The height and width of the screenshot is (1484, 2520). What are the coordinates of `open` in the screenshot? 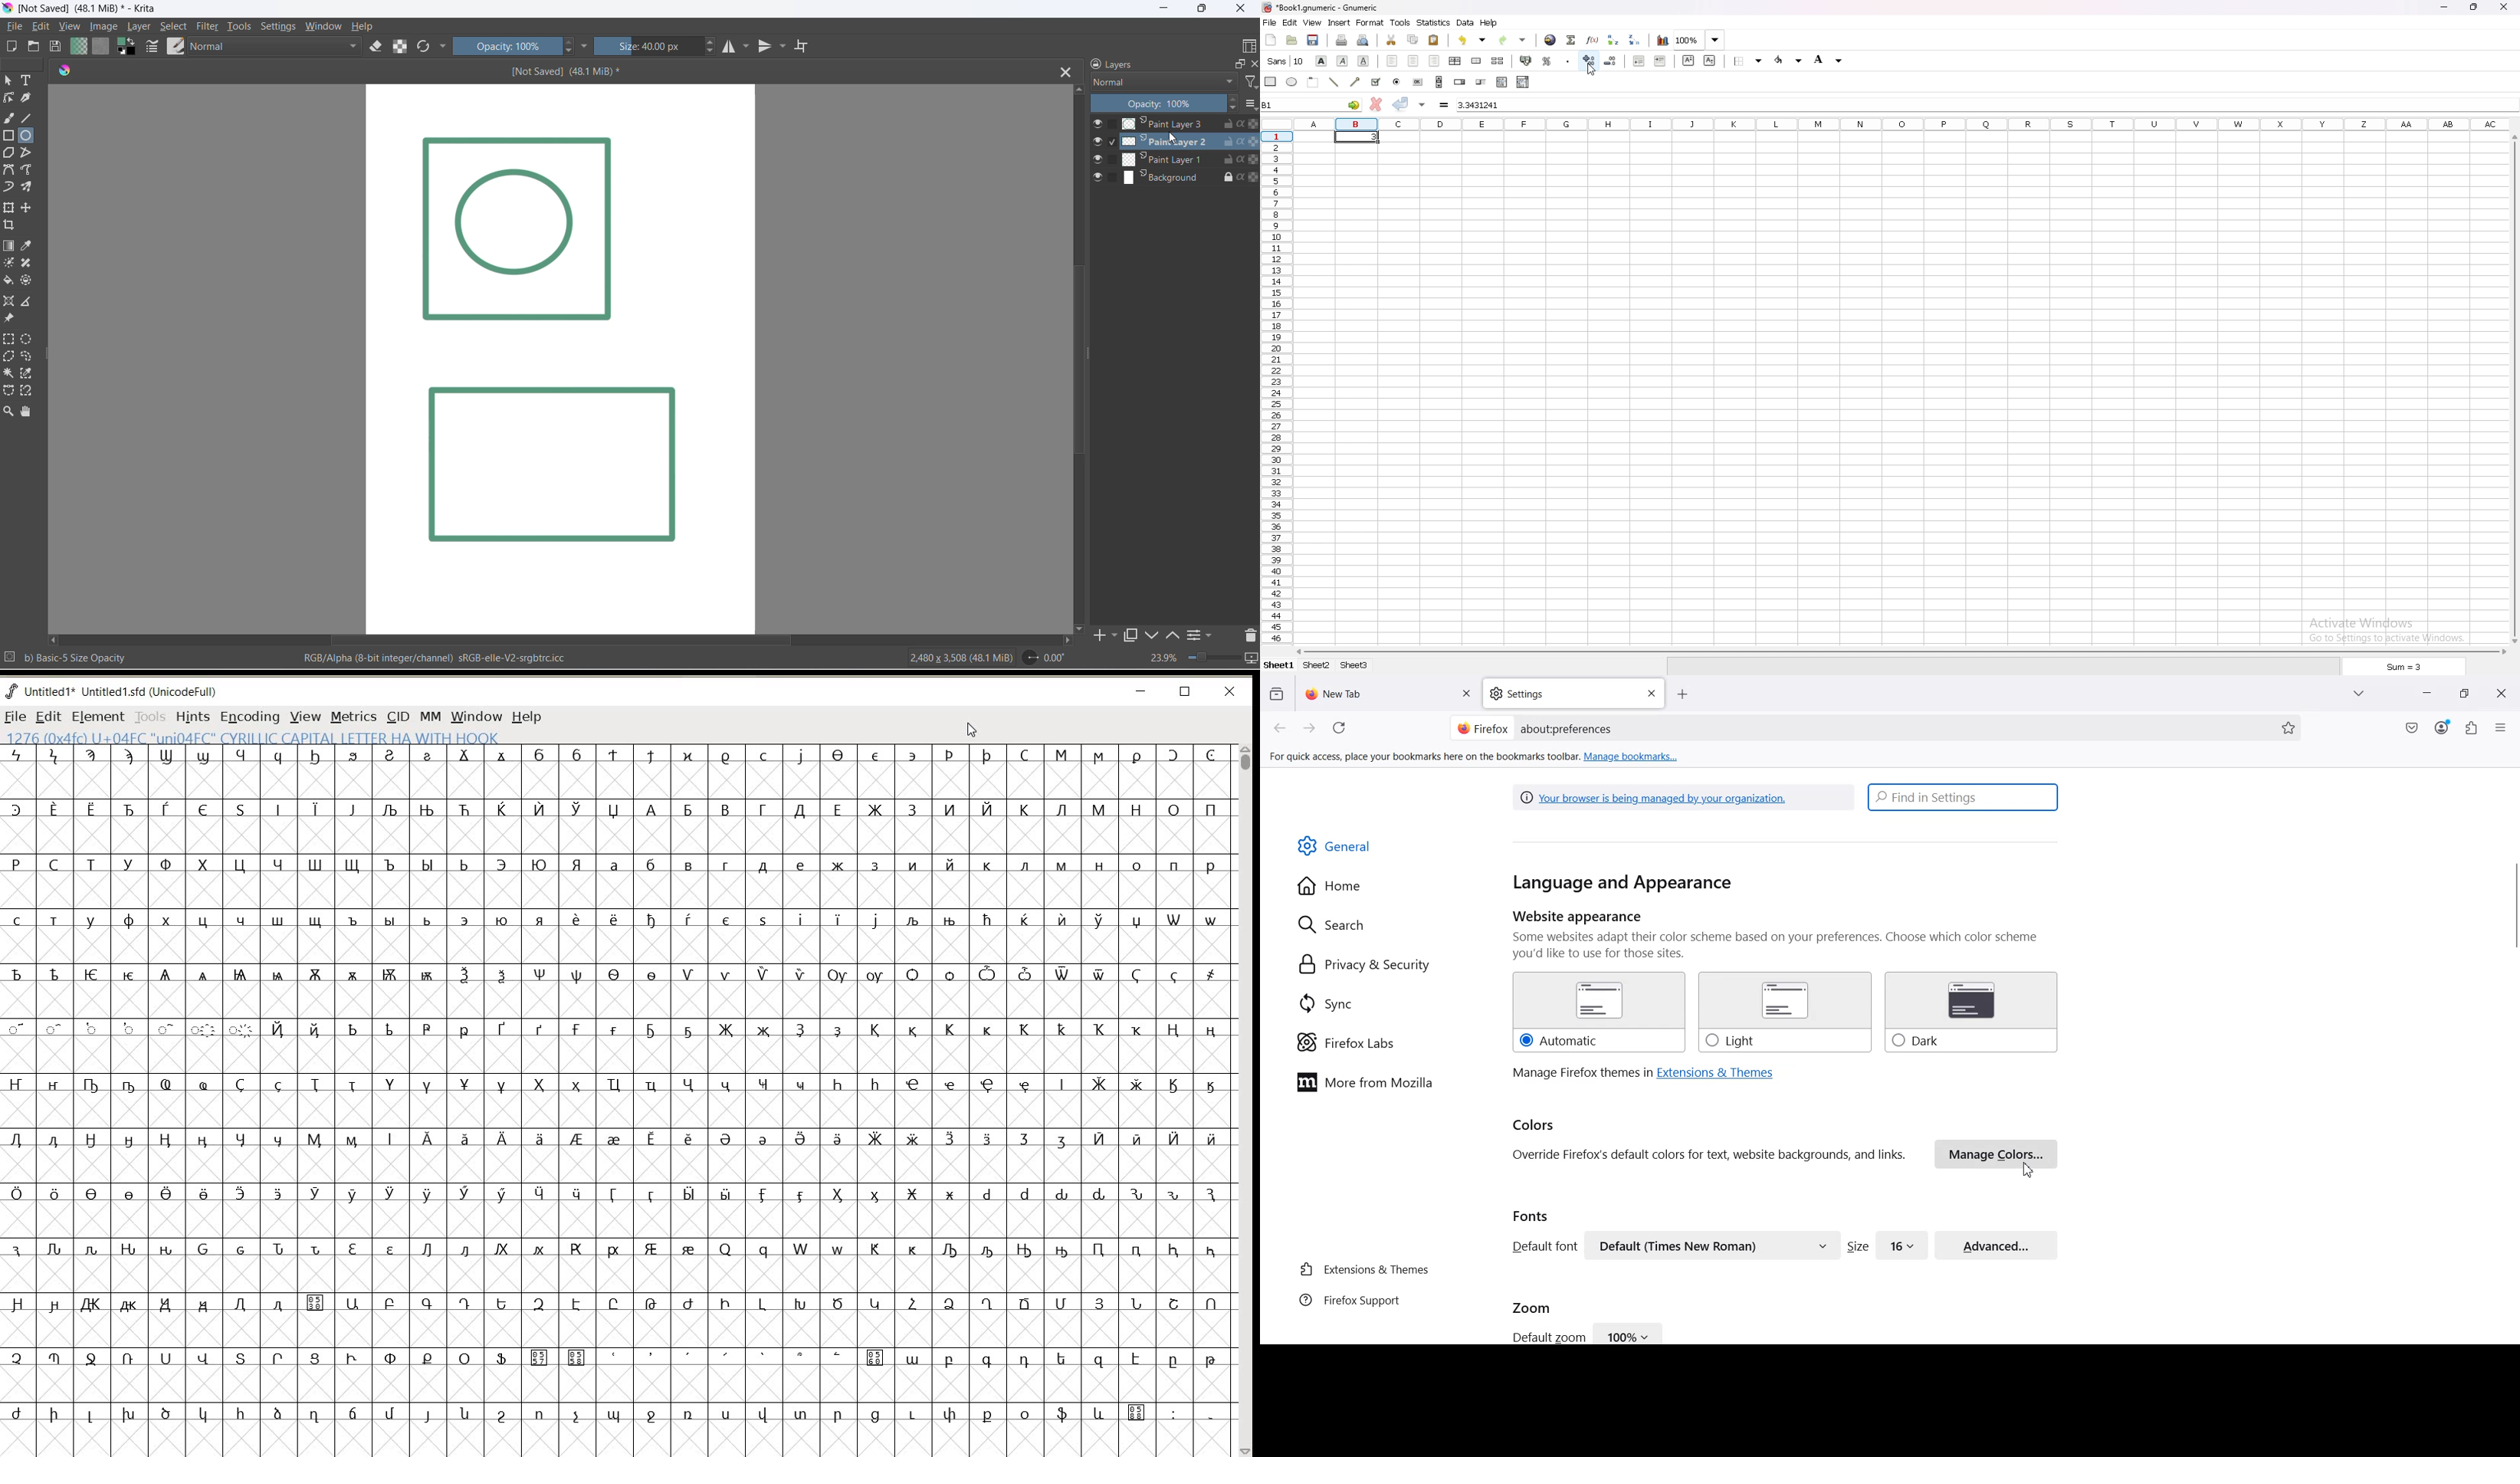 It's located at (1293, 40).